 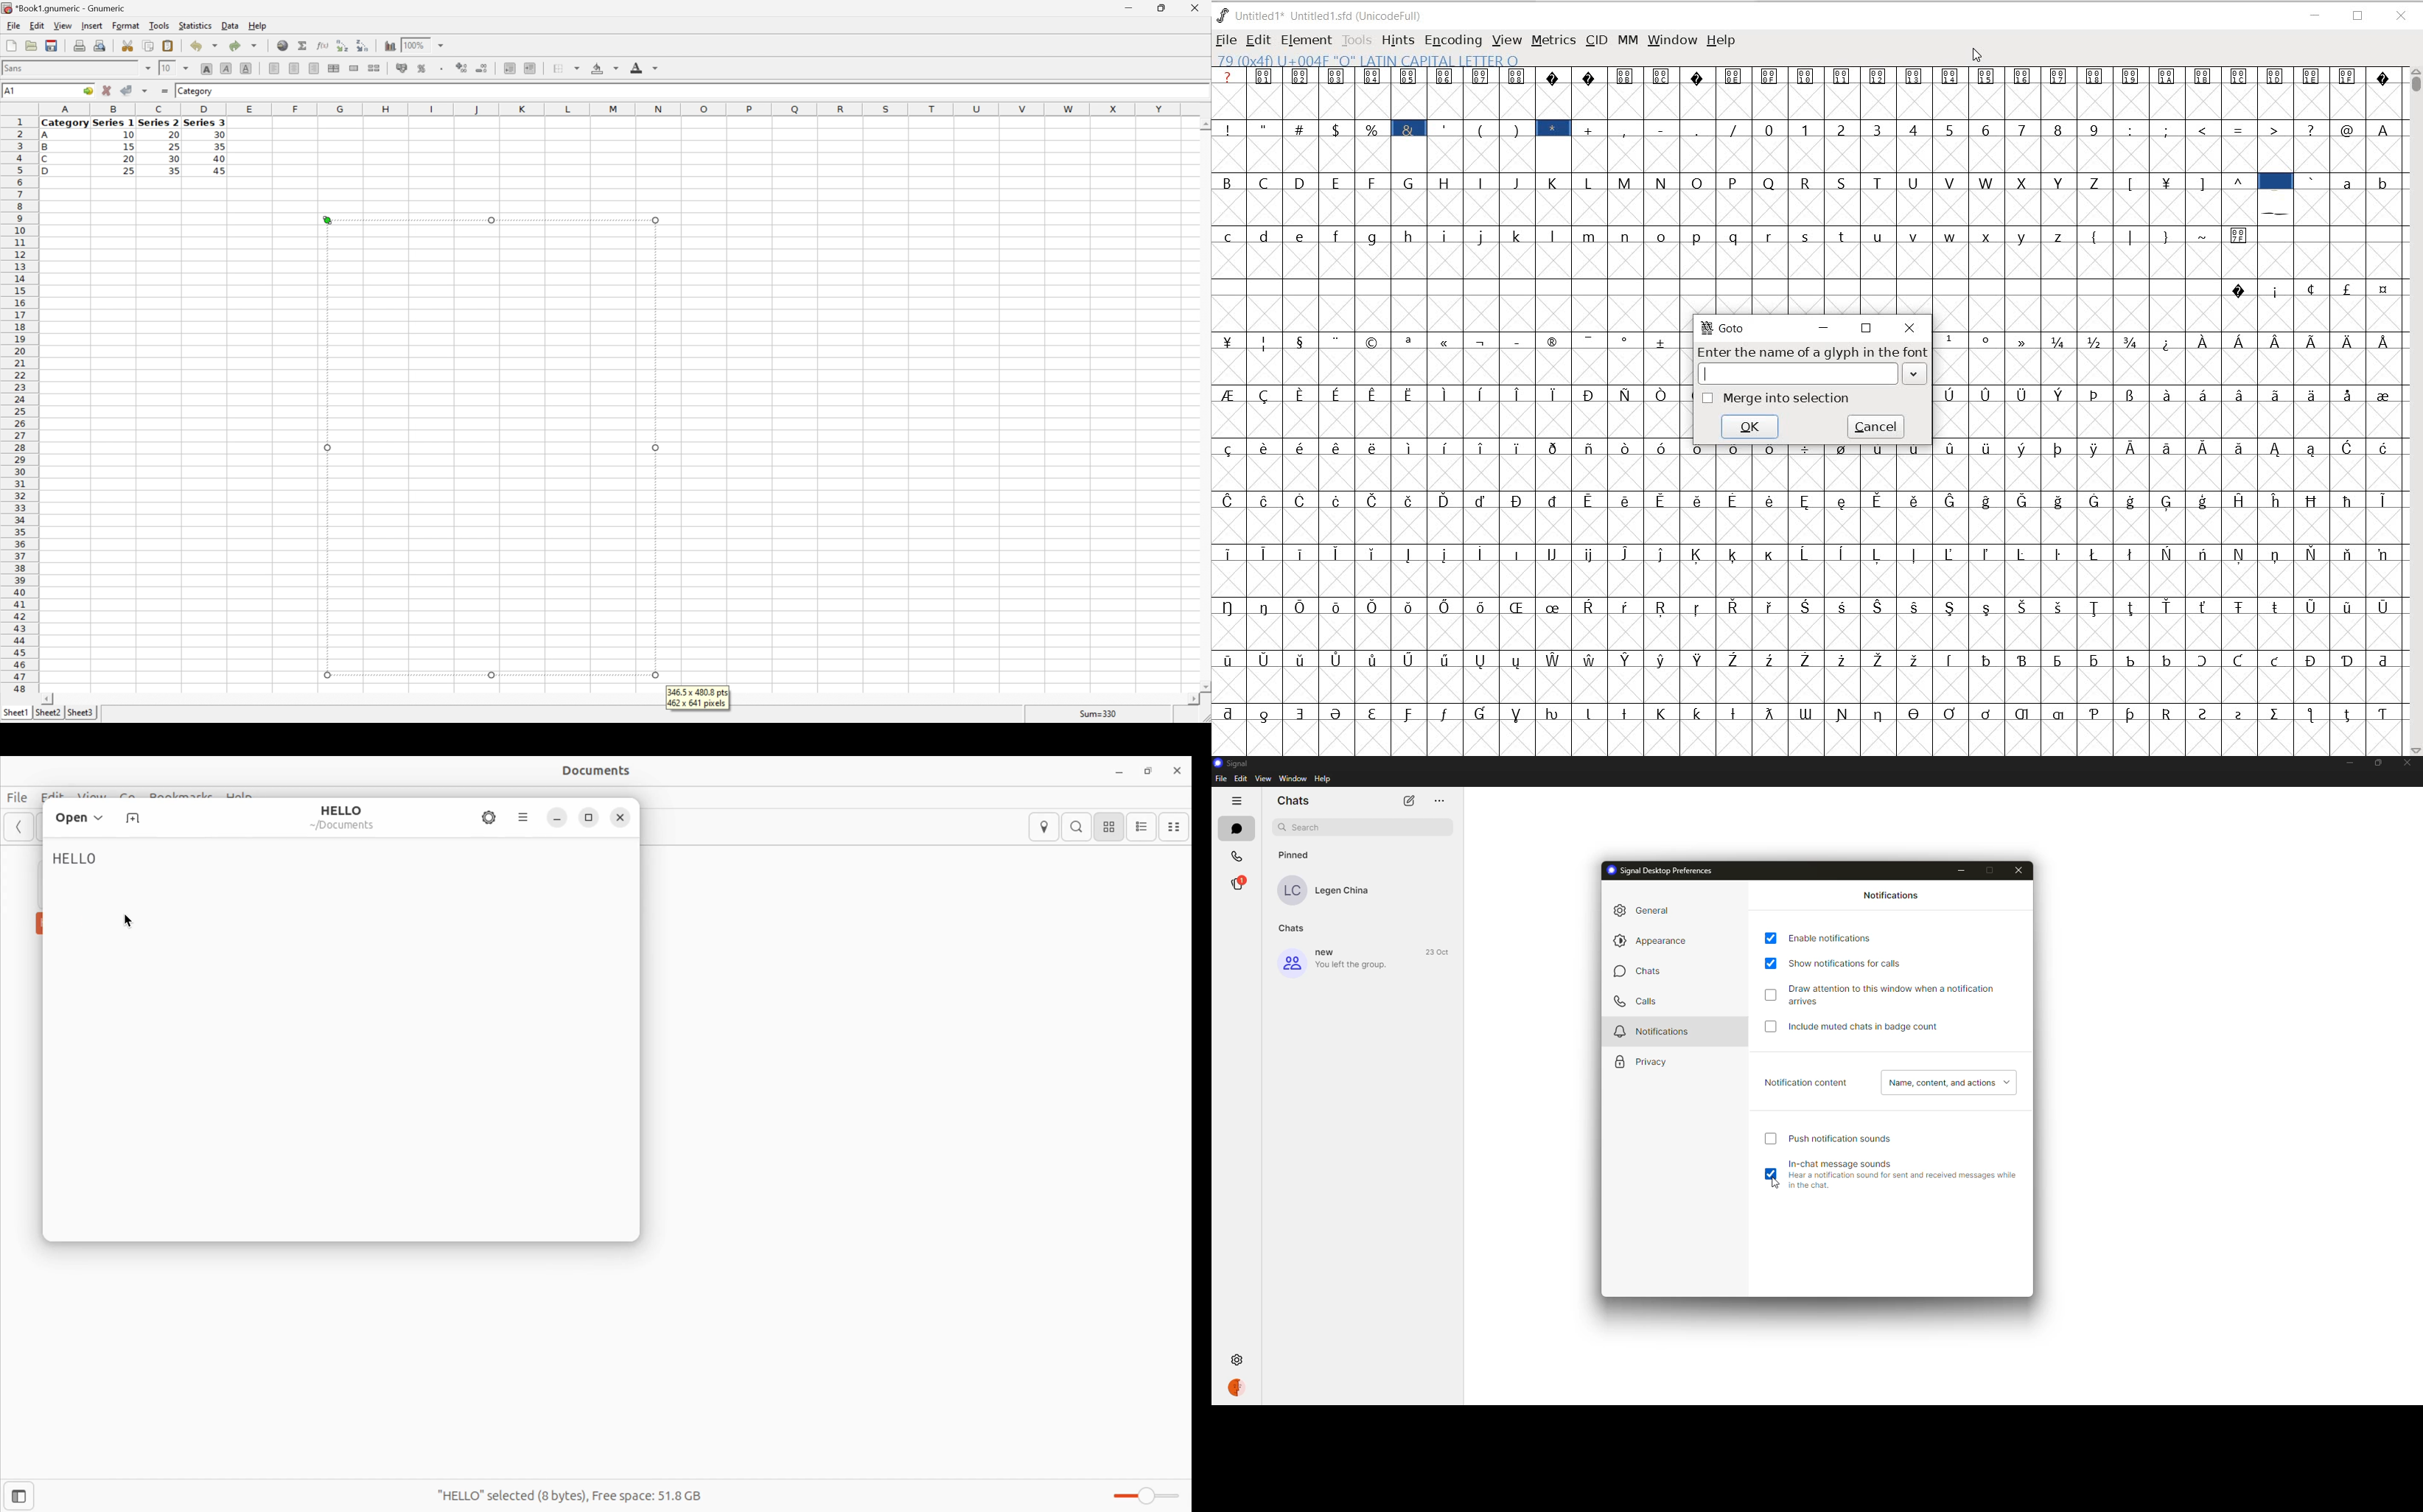 I want to click on FILE, so click(x=1226, y=41).